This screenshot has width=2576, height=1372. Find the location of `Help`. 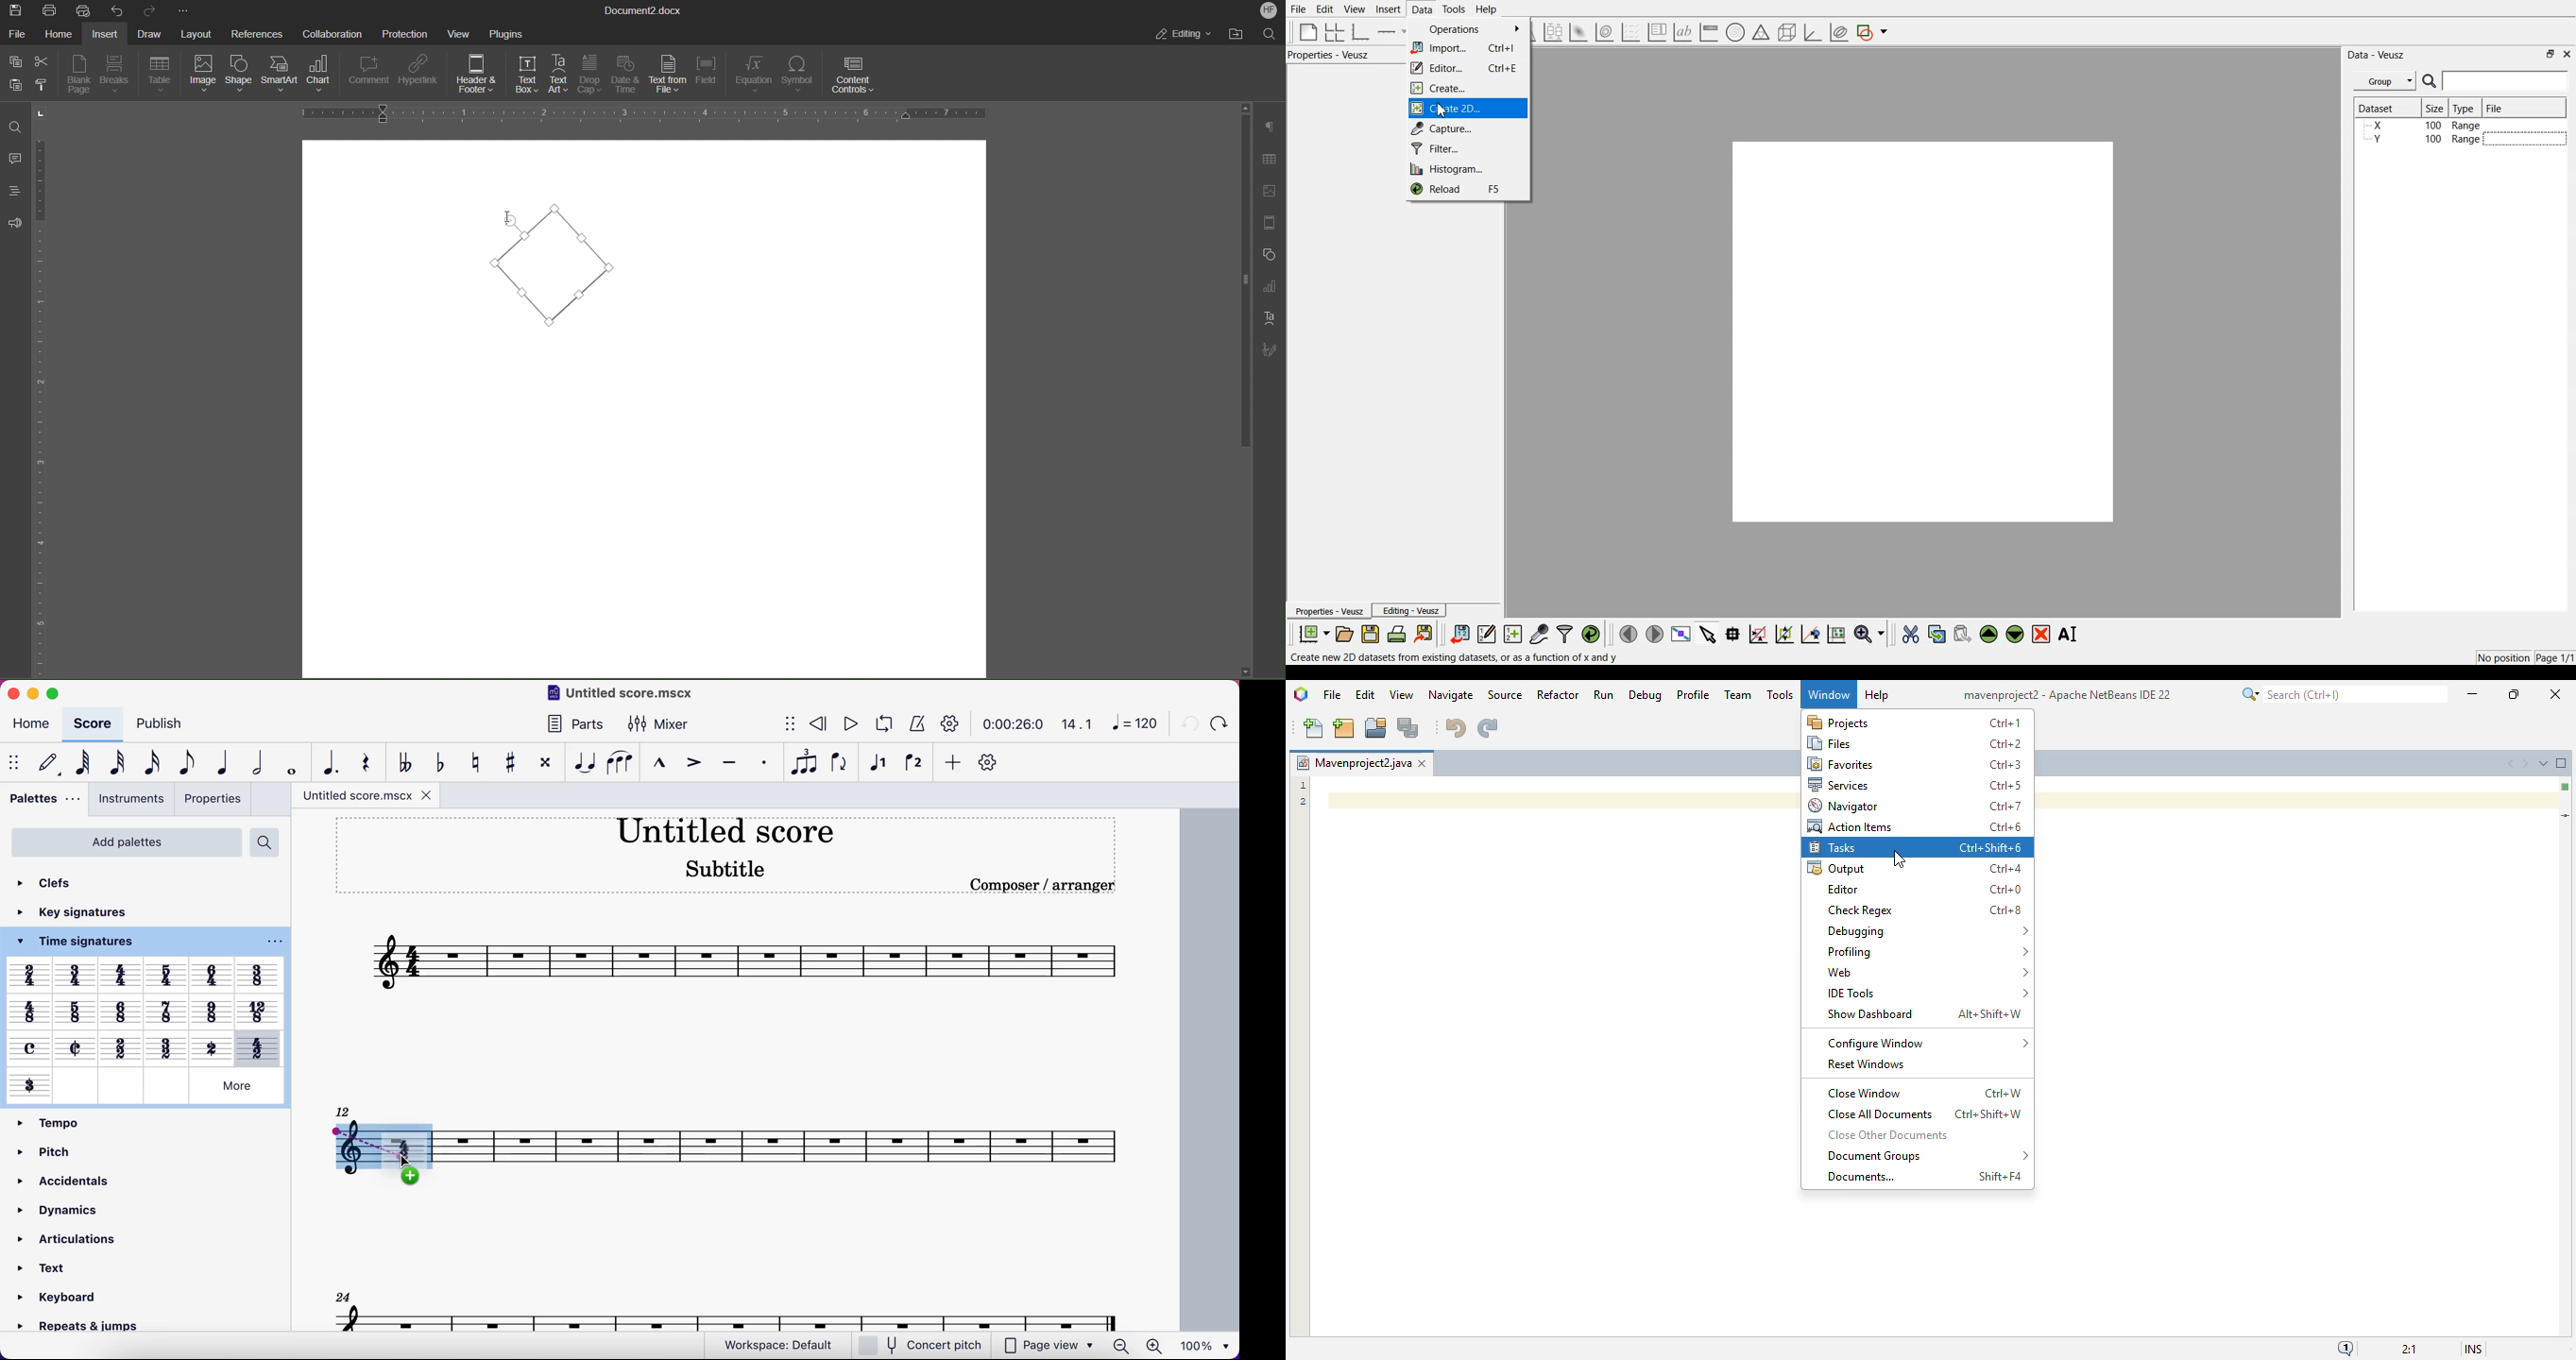

Help is located at coordinates (1487, 9).